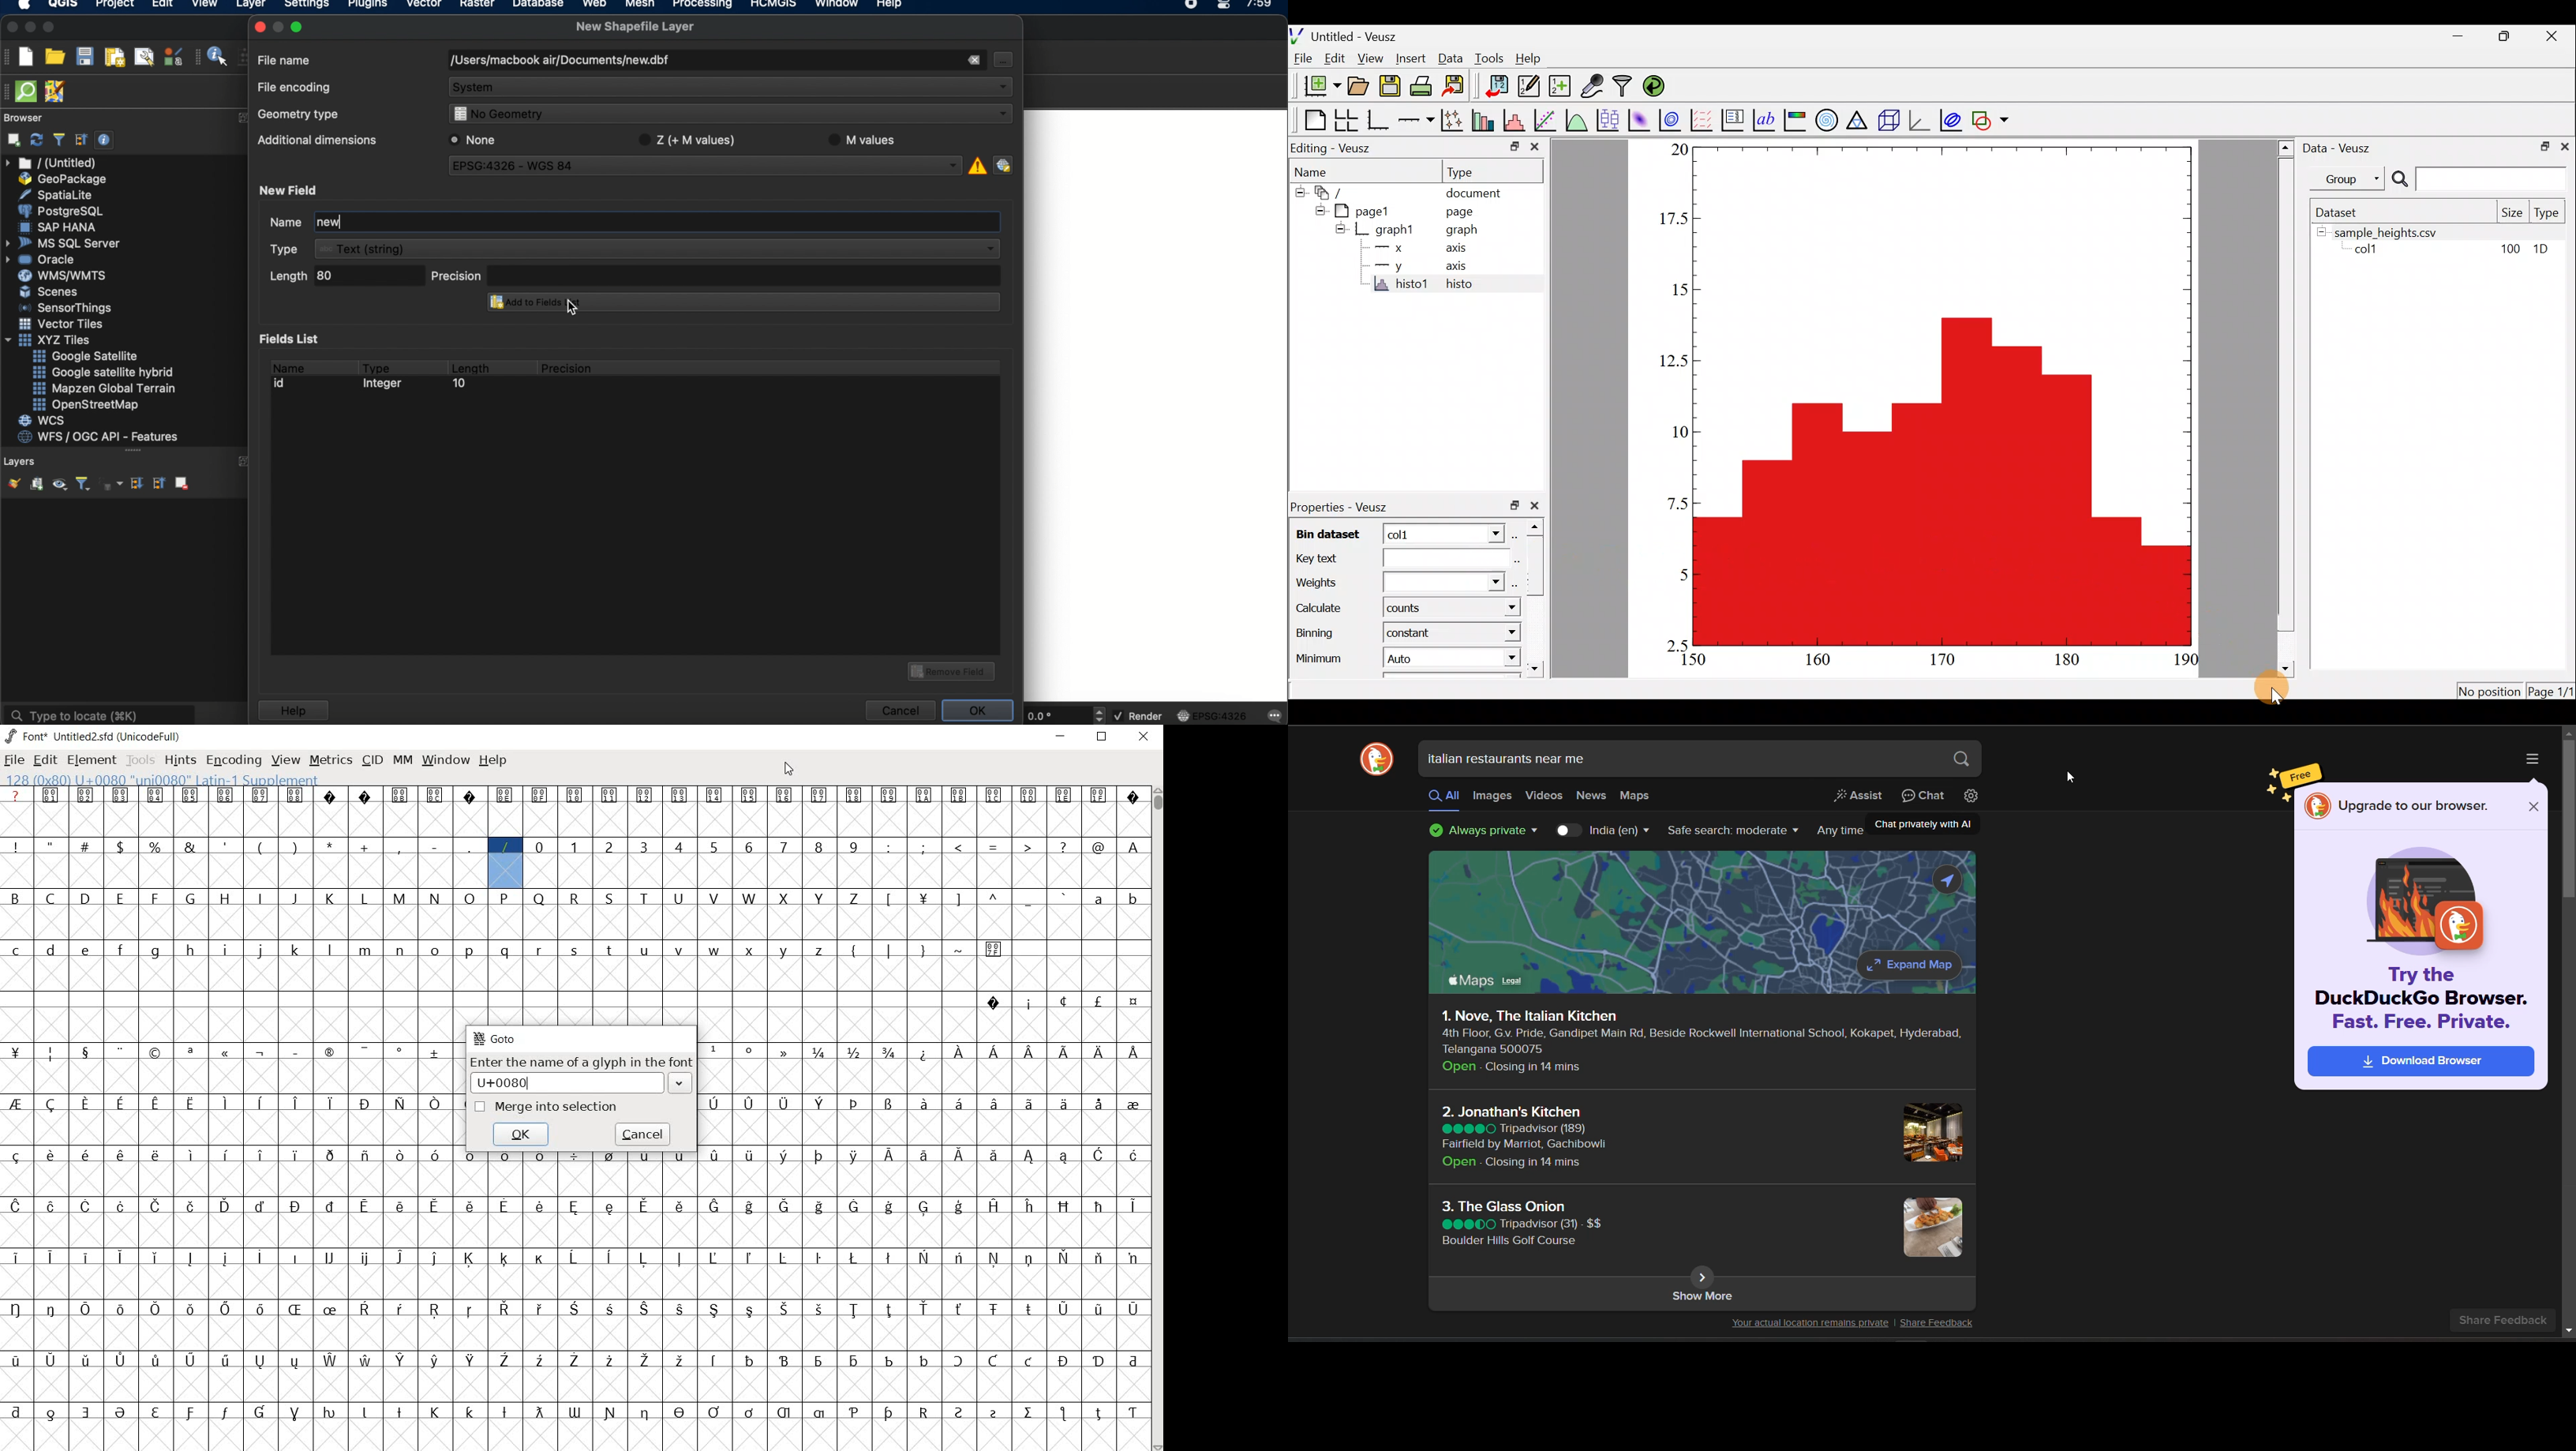  I want to click on glyph, so click(50, 898).